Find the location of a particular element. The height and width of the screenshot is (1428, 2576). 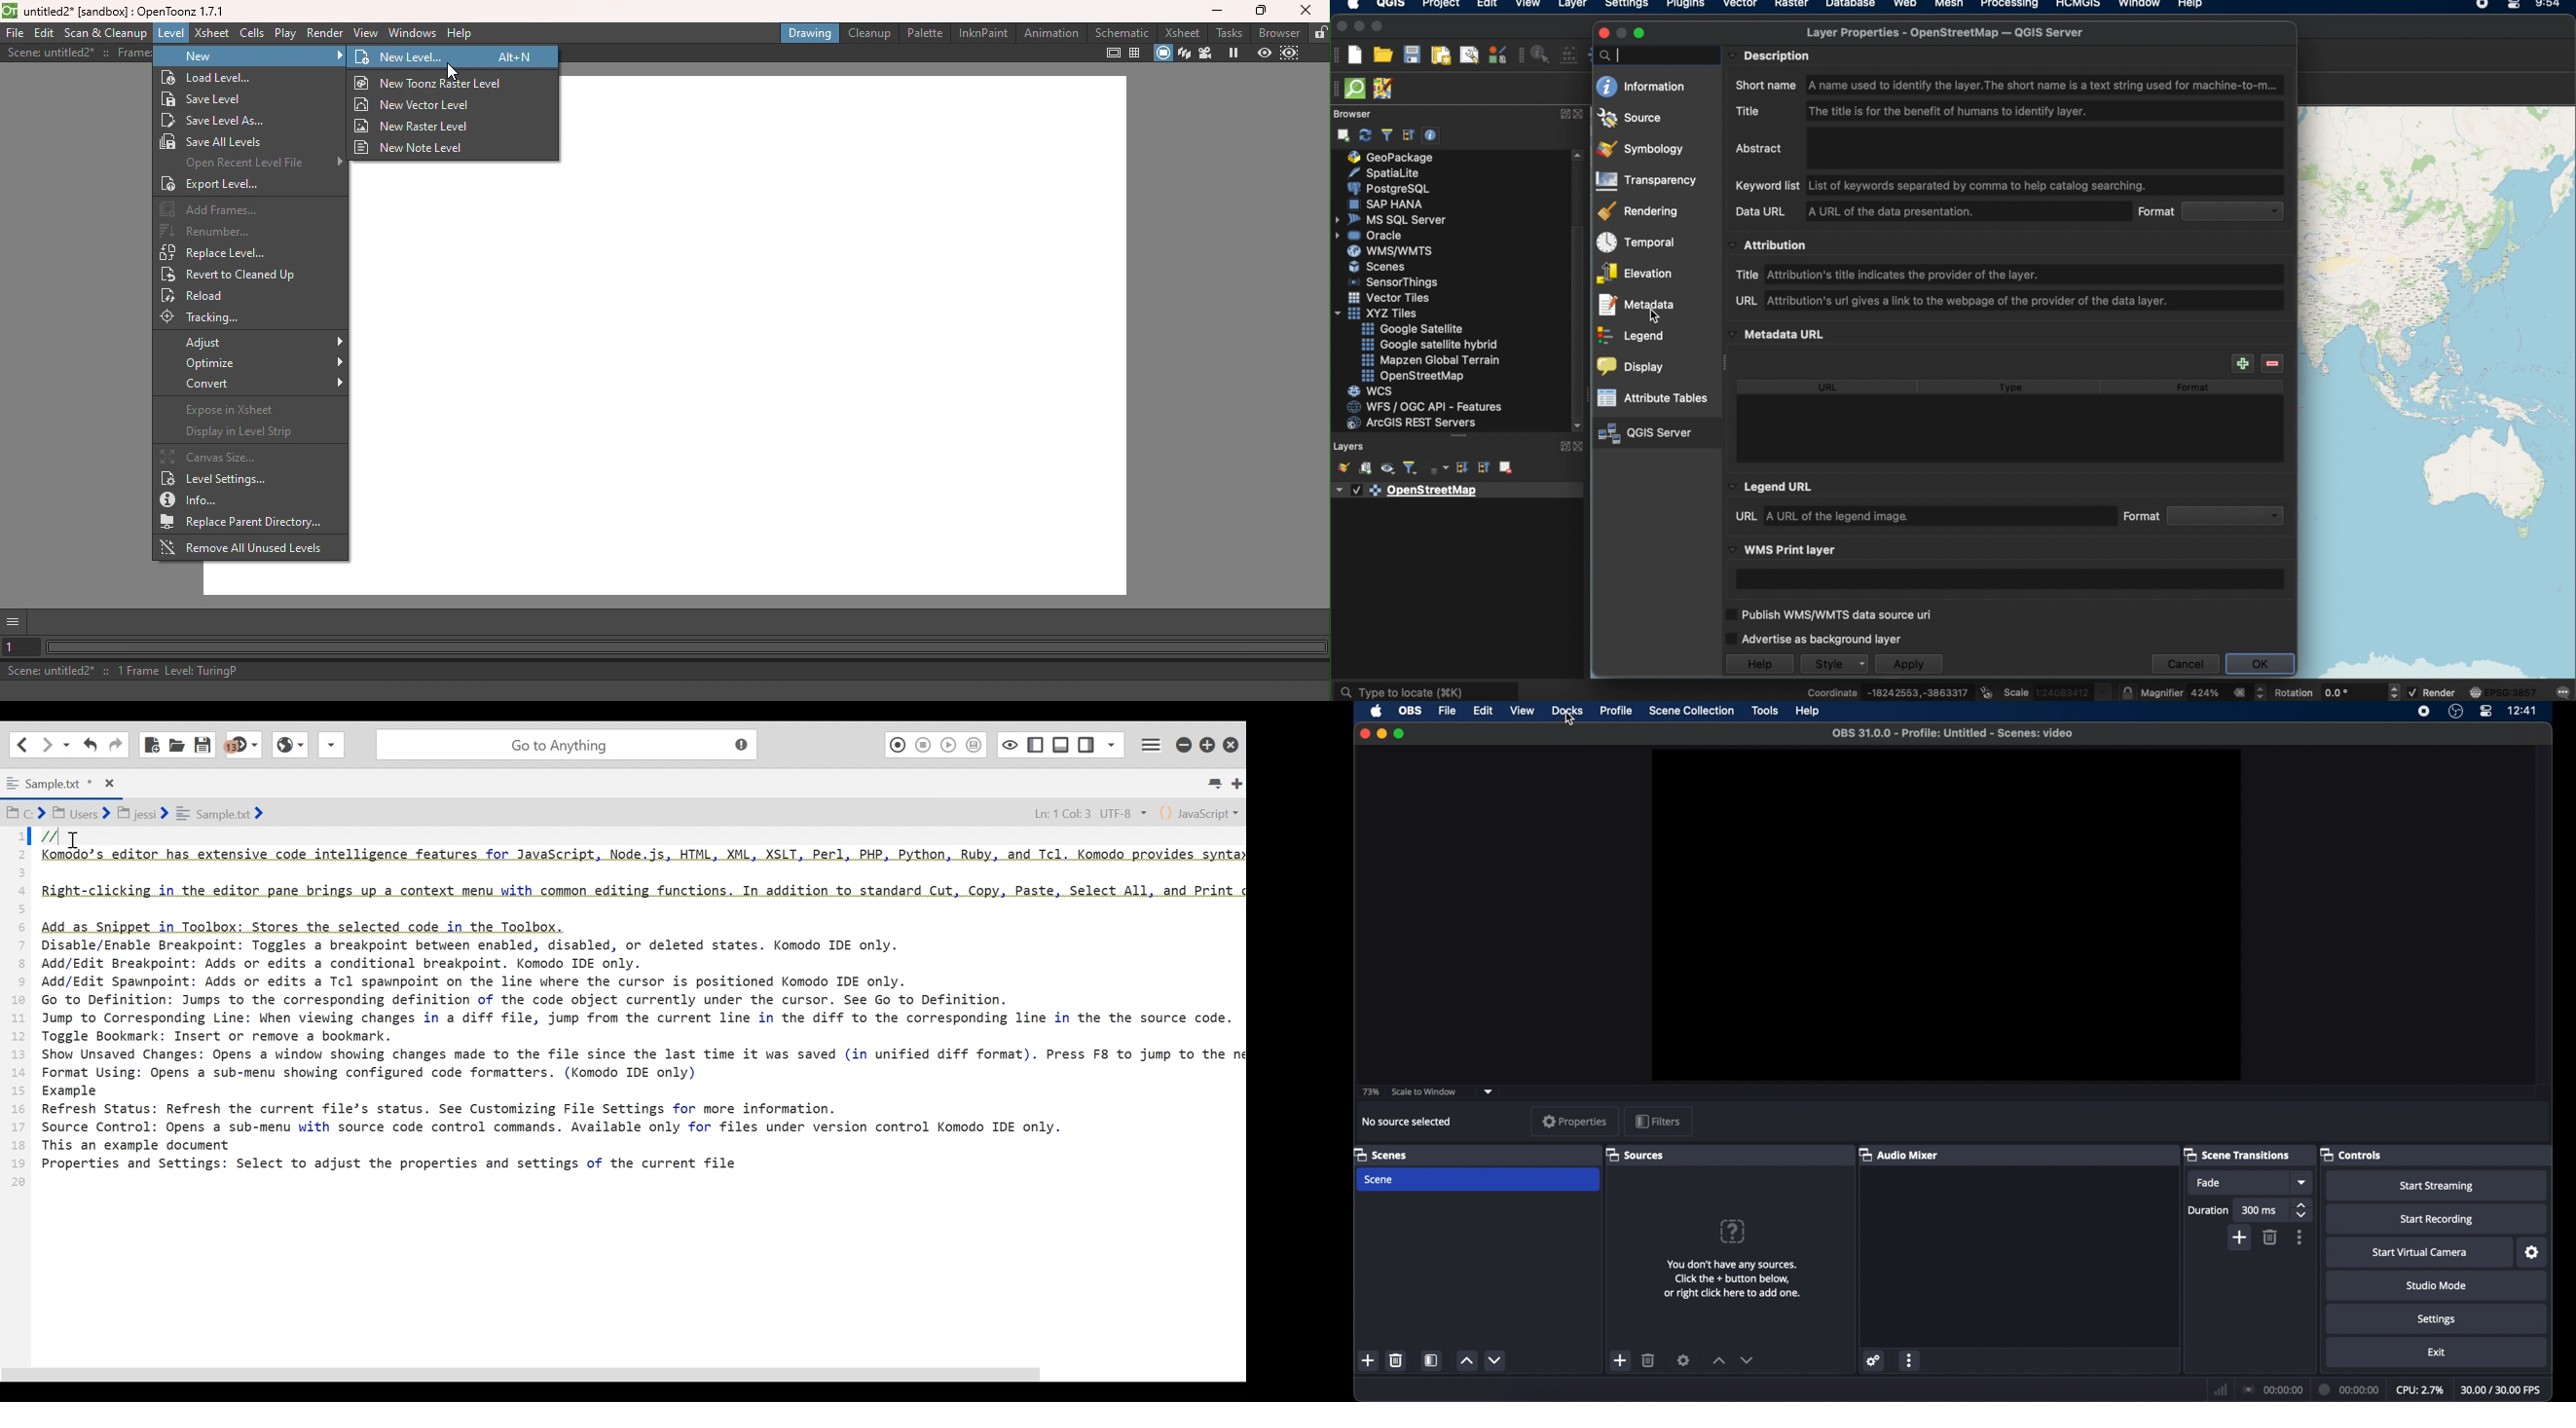

apple icon is located at coordinates (1376, 711).